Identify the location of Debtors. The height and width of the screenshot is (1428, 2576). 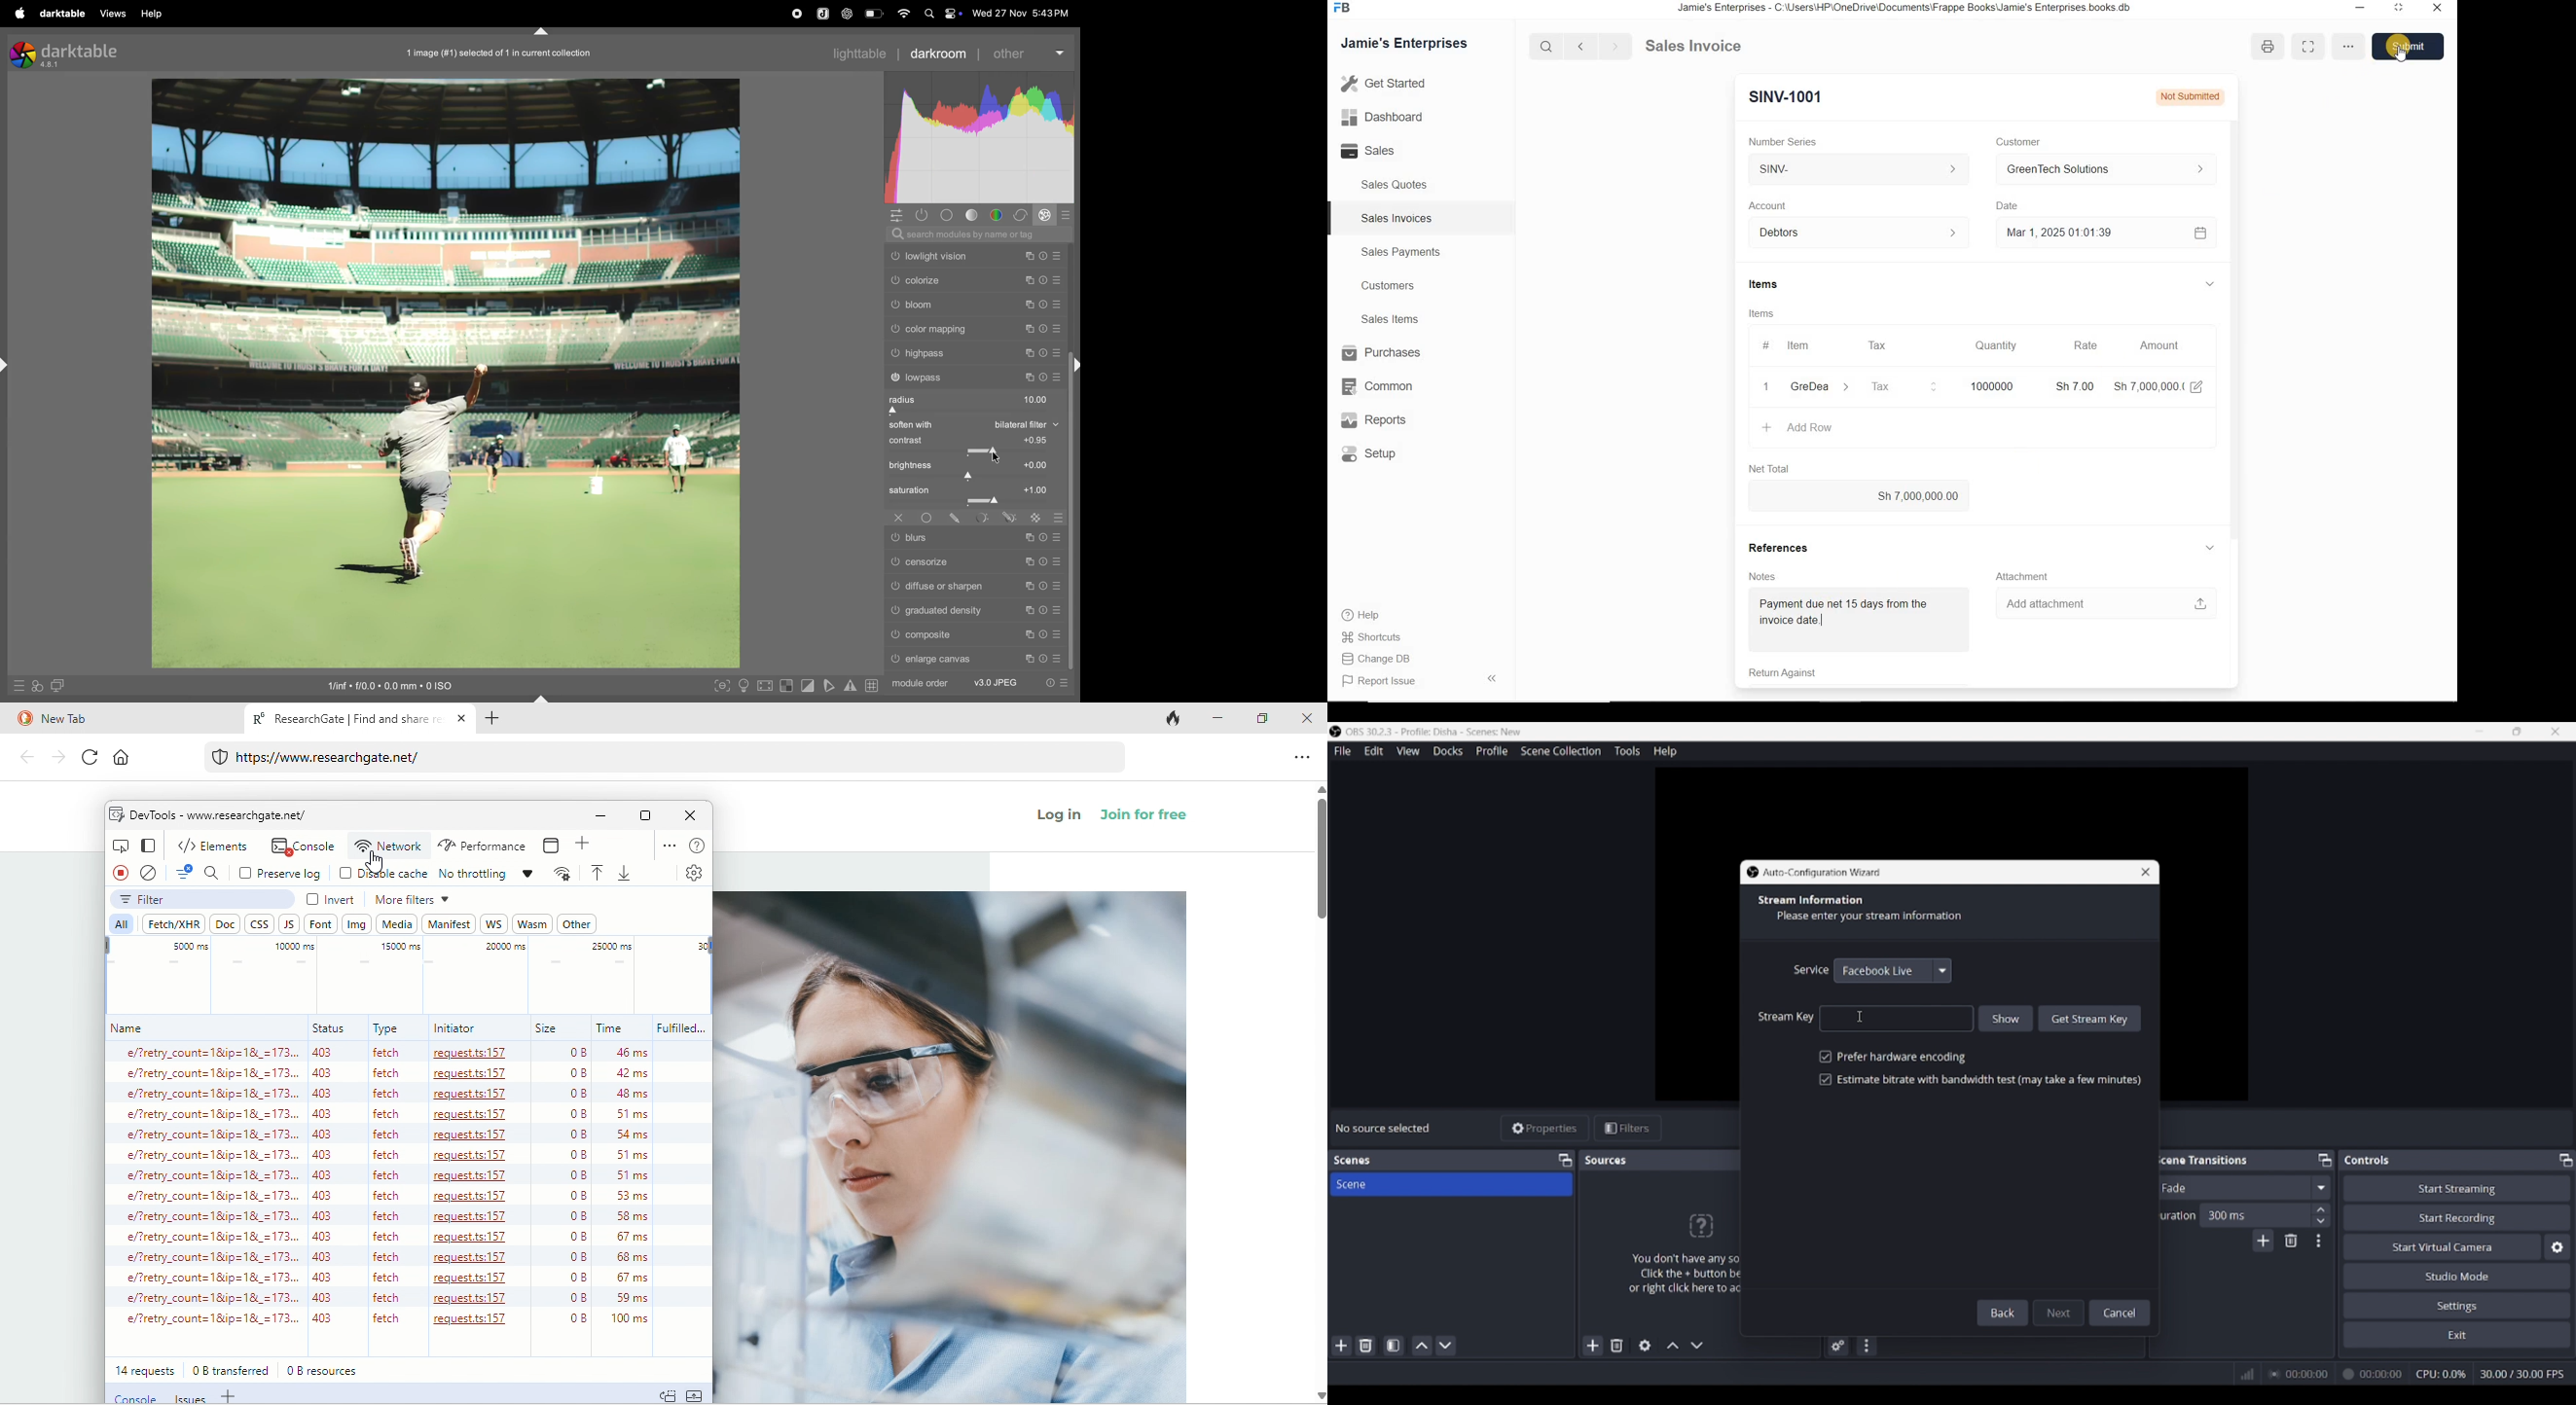
(1852, 233).